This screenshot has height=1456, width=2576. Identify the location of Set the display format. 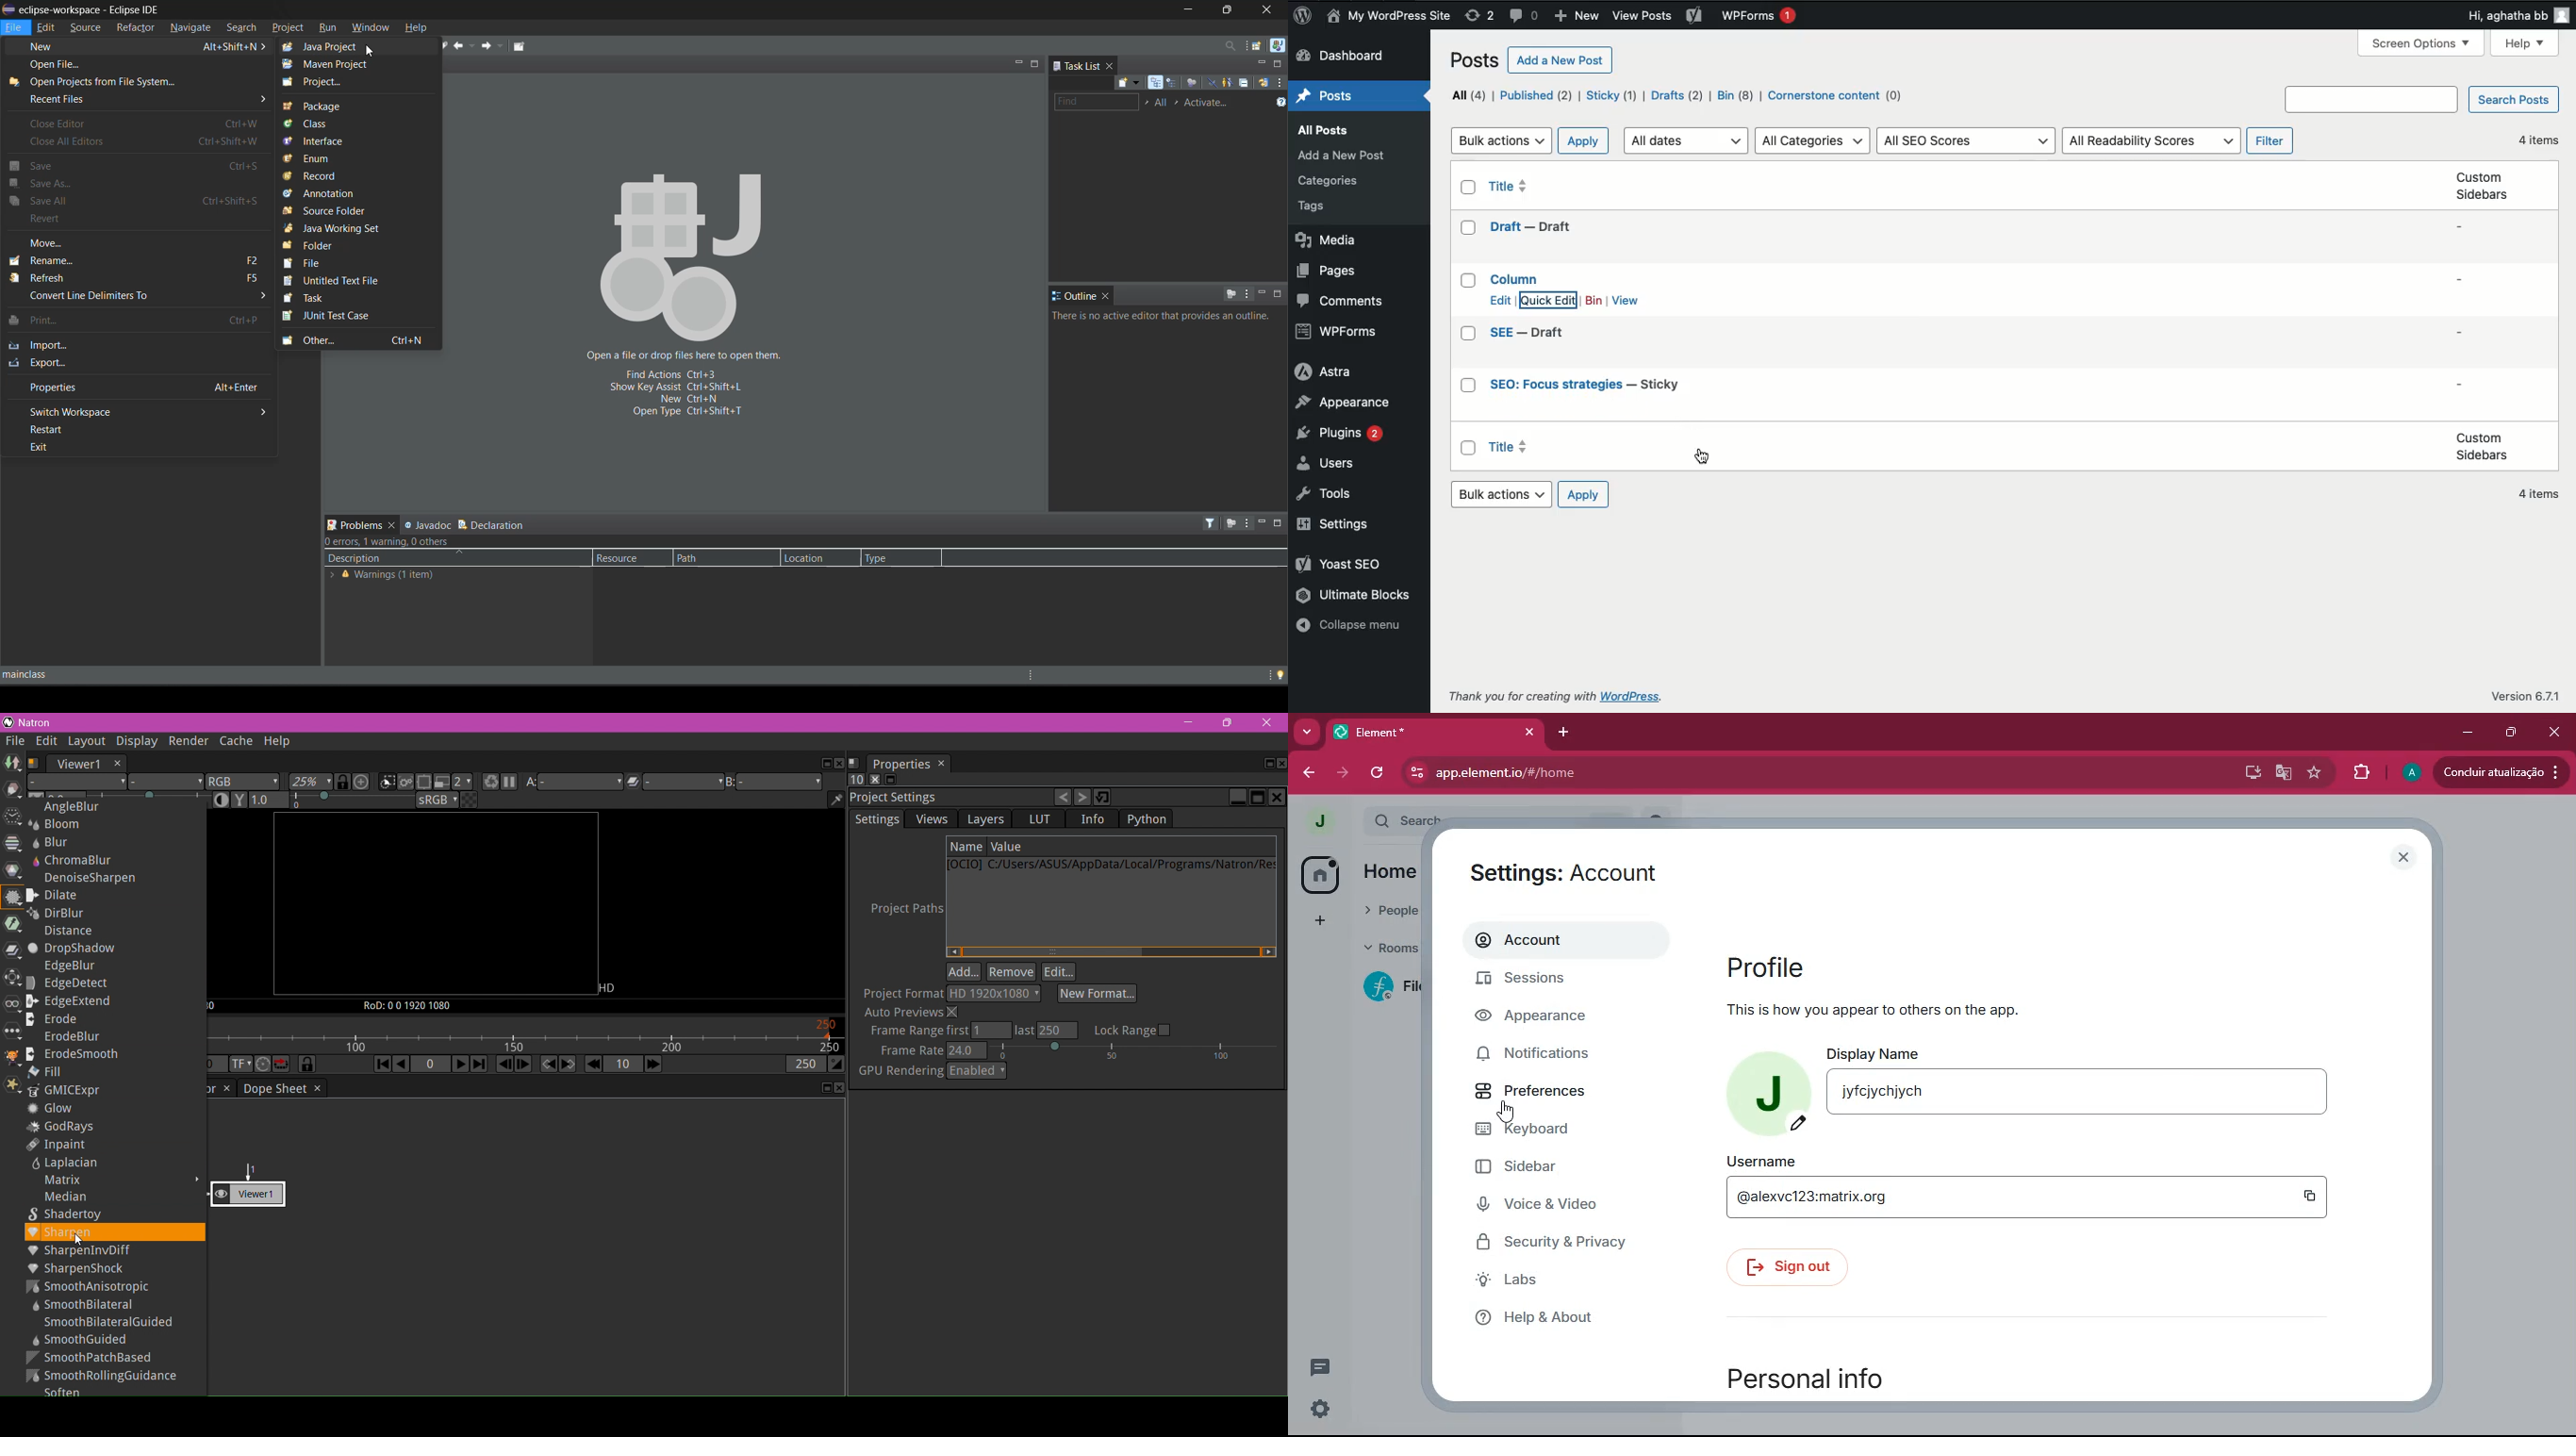
(239, 1065).